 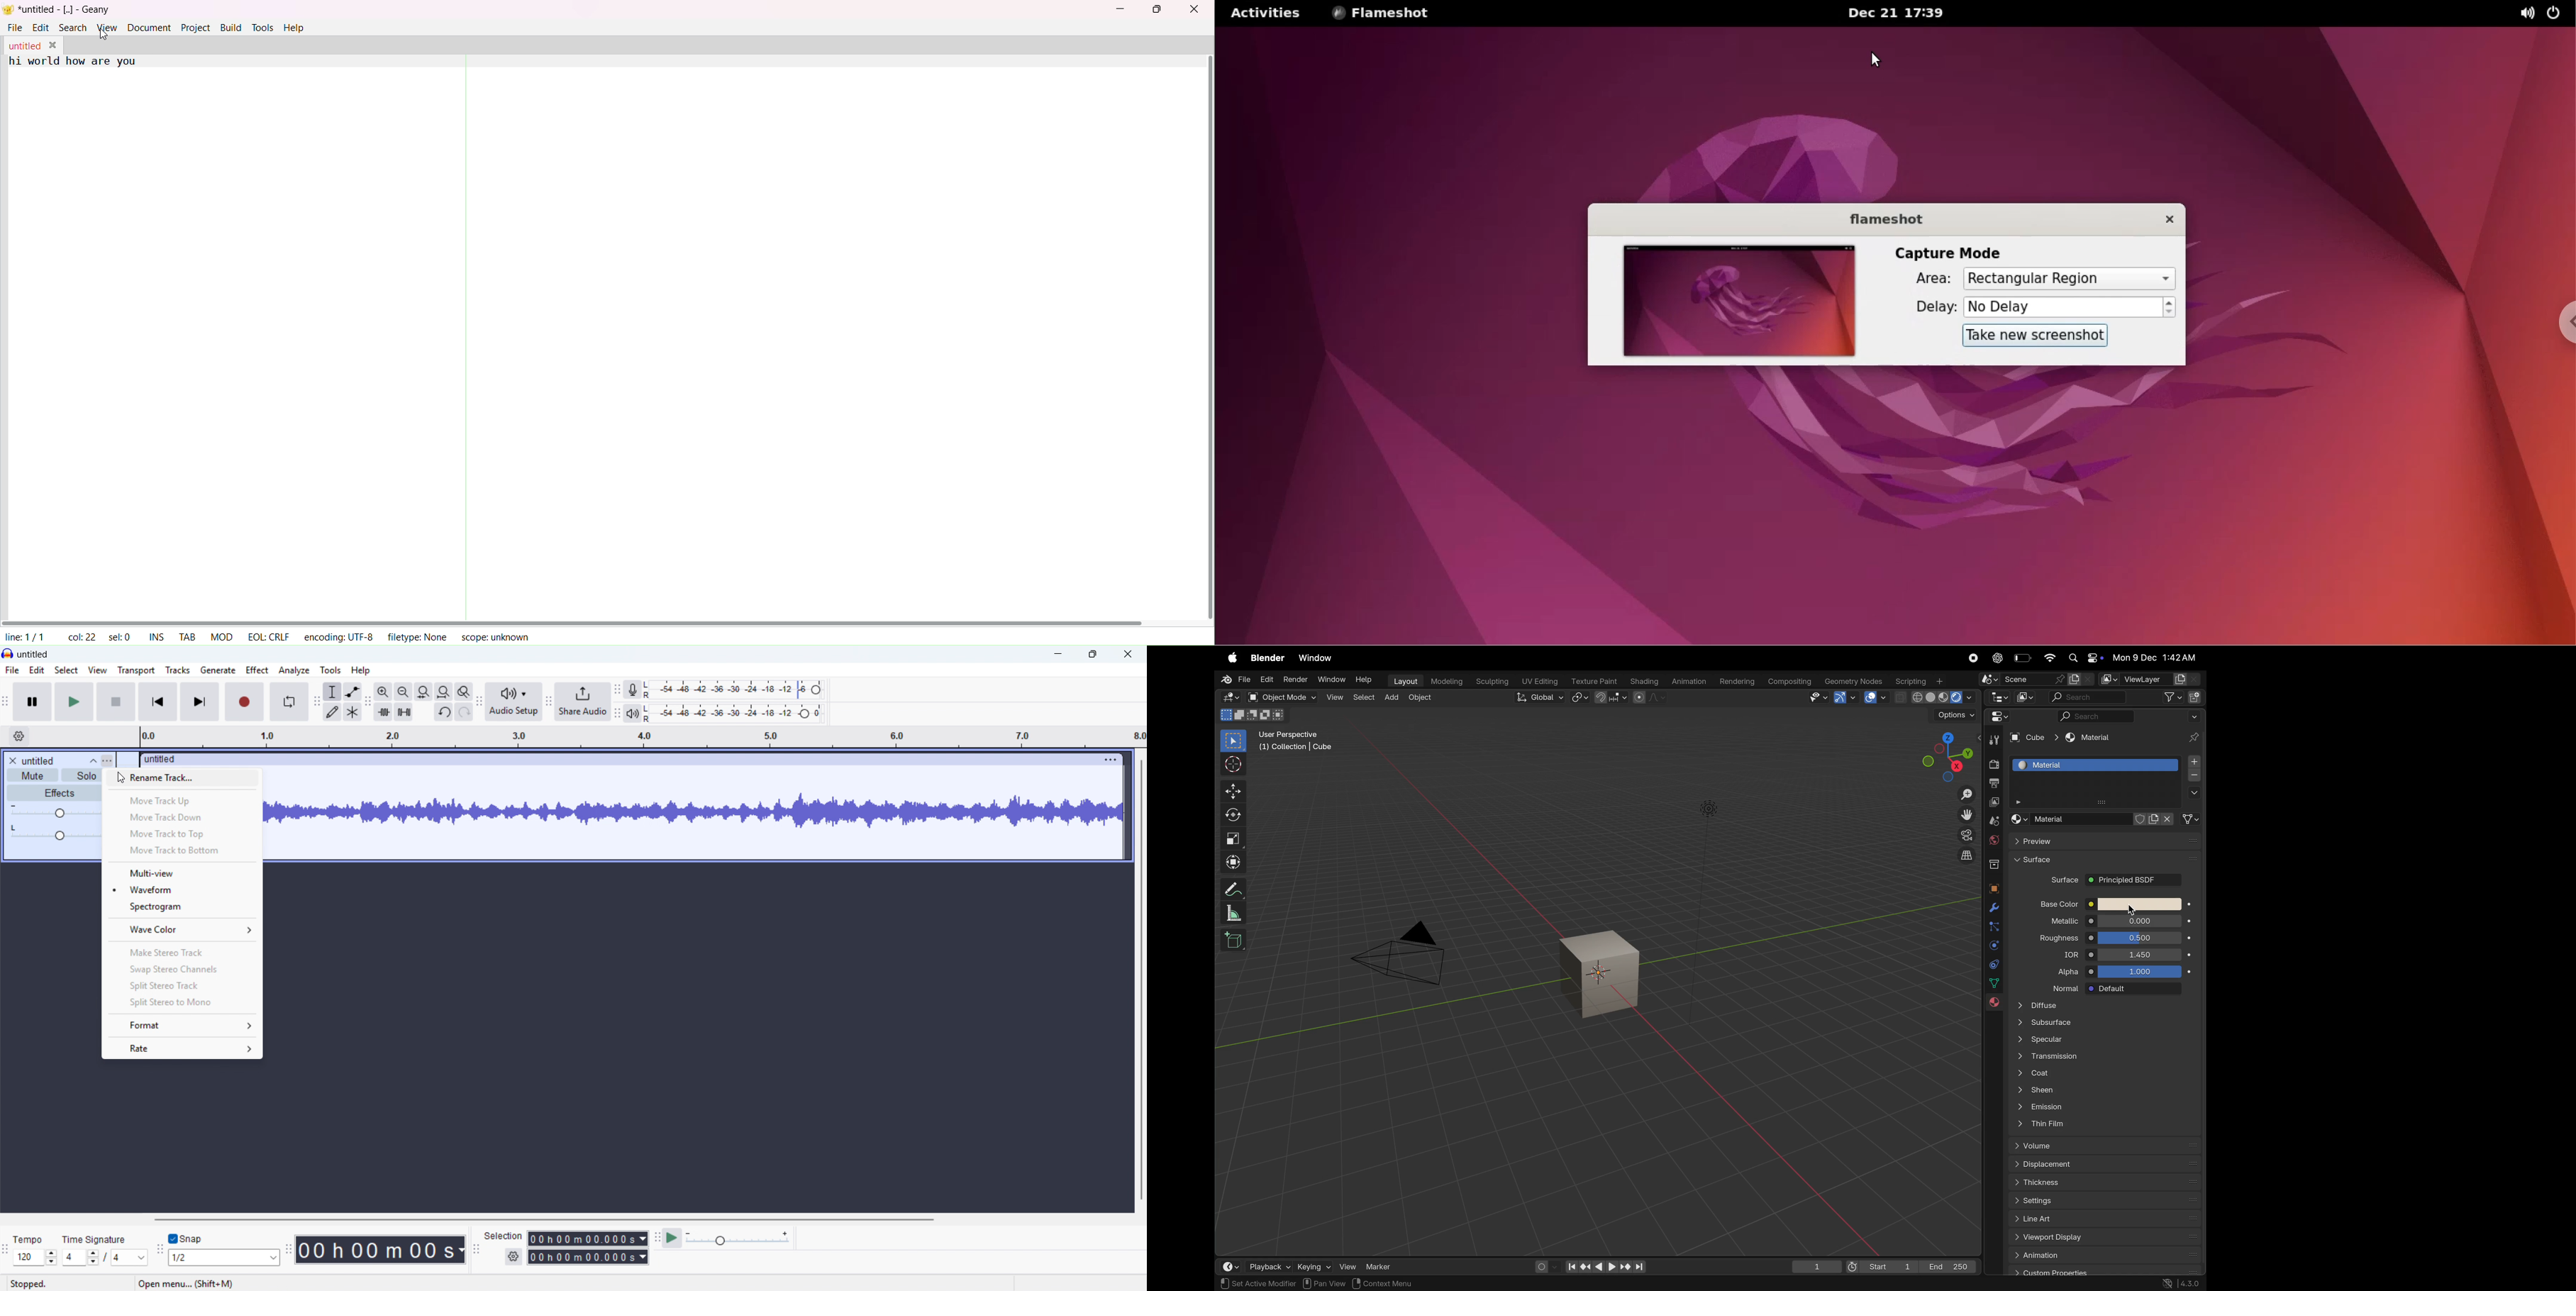 I want to click on add cube, so click(x=1236, y=940).